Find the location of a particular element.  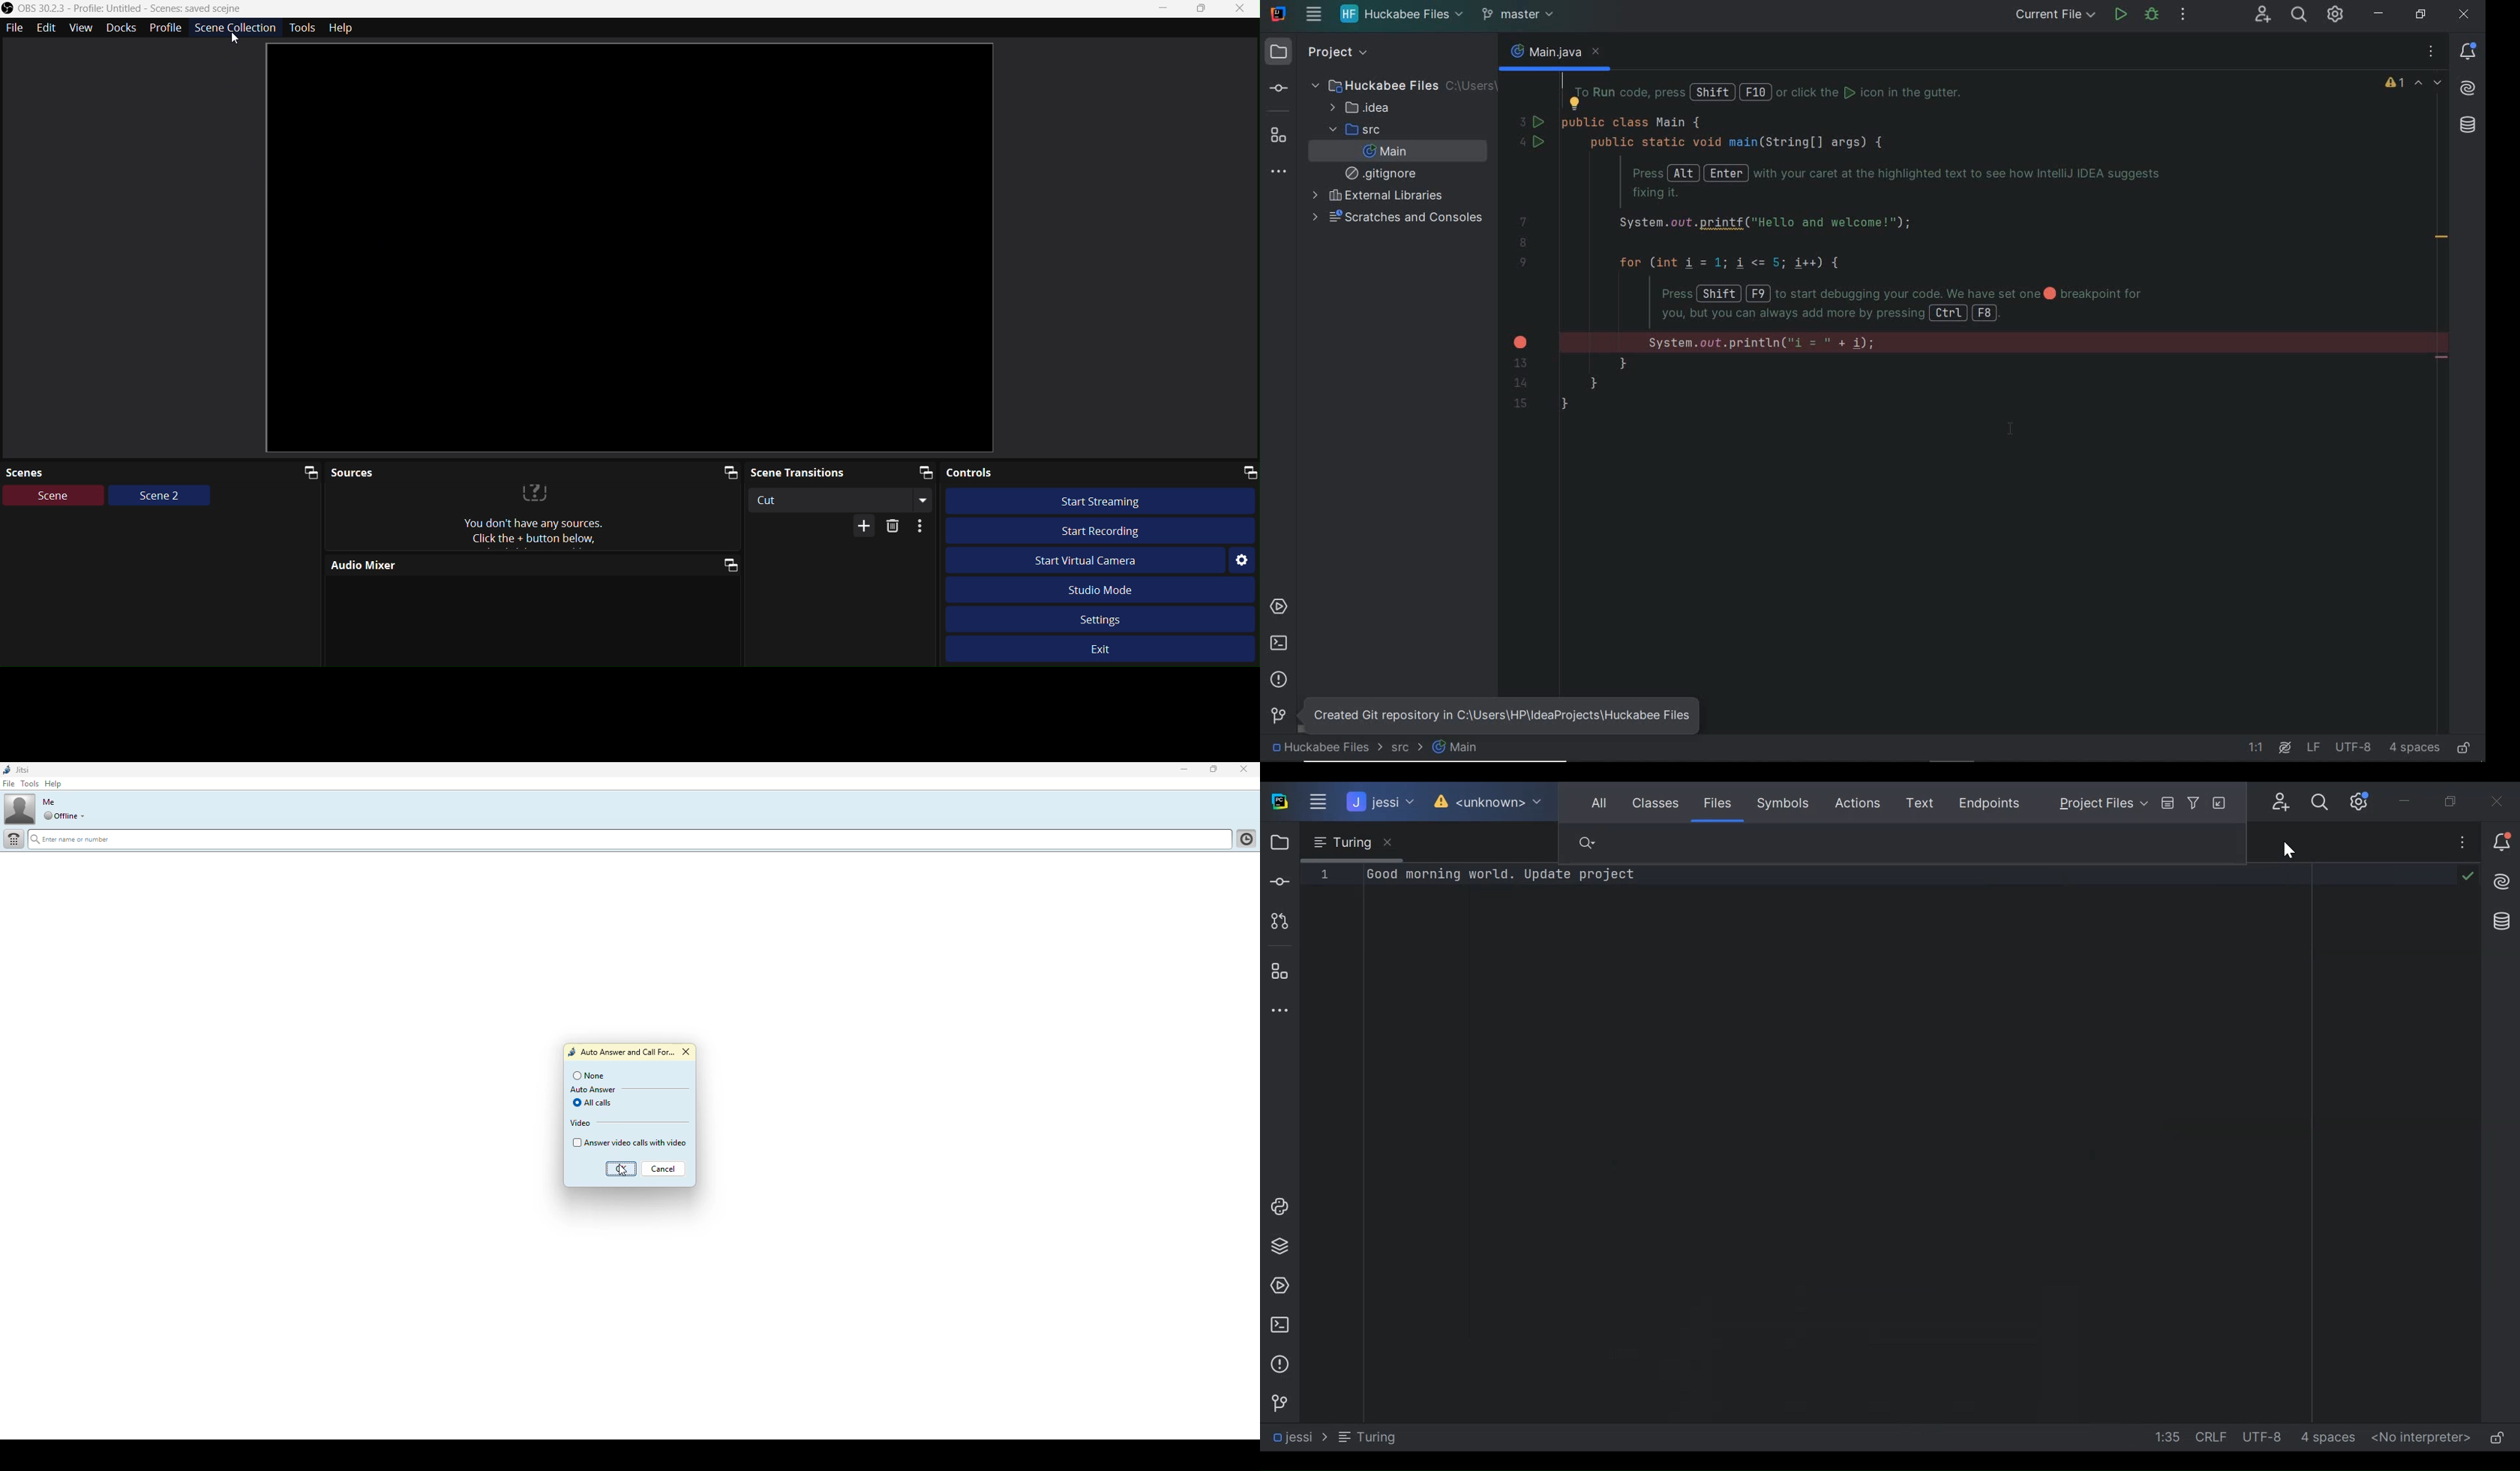

More is located at coordinates (923, 526).